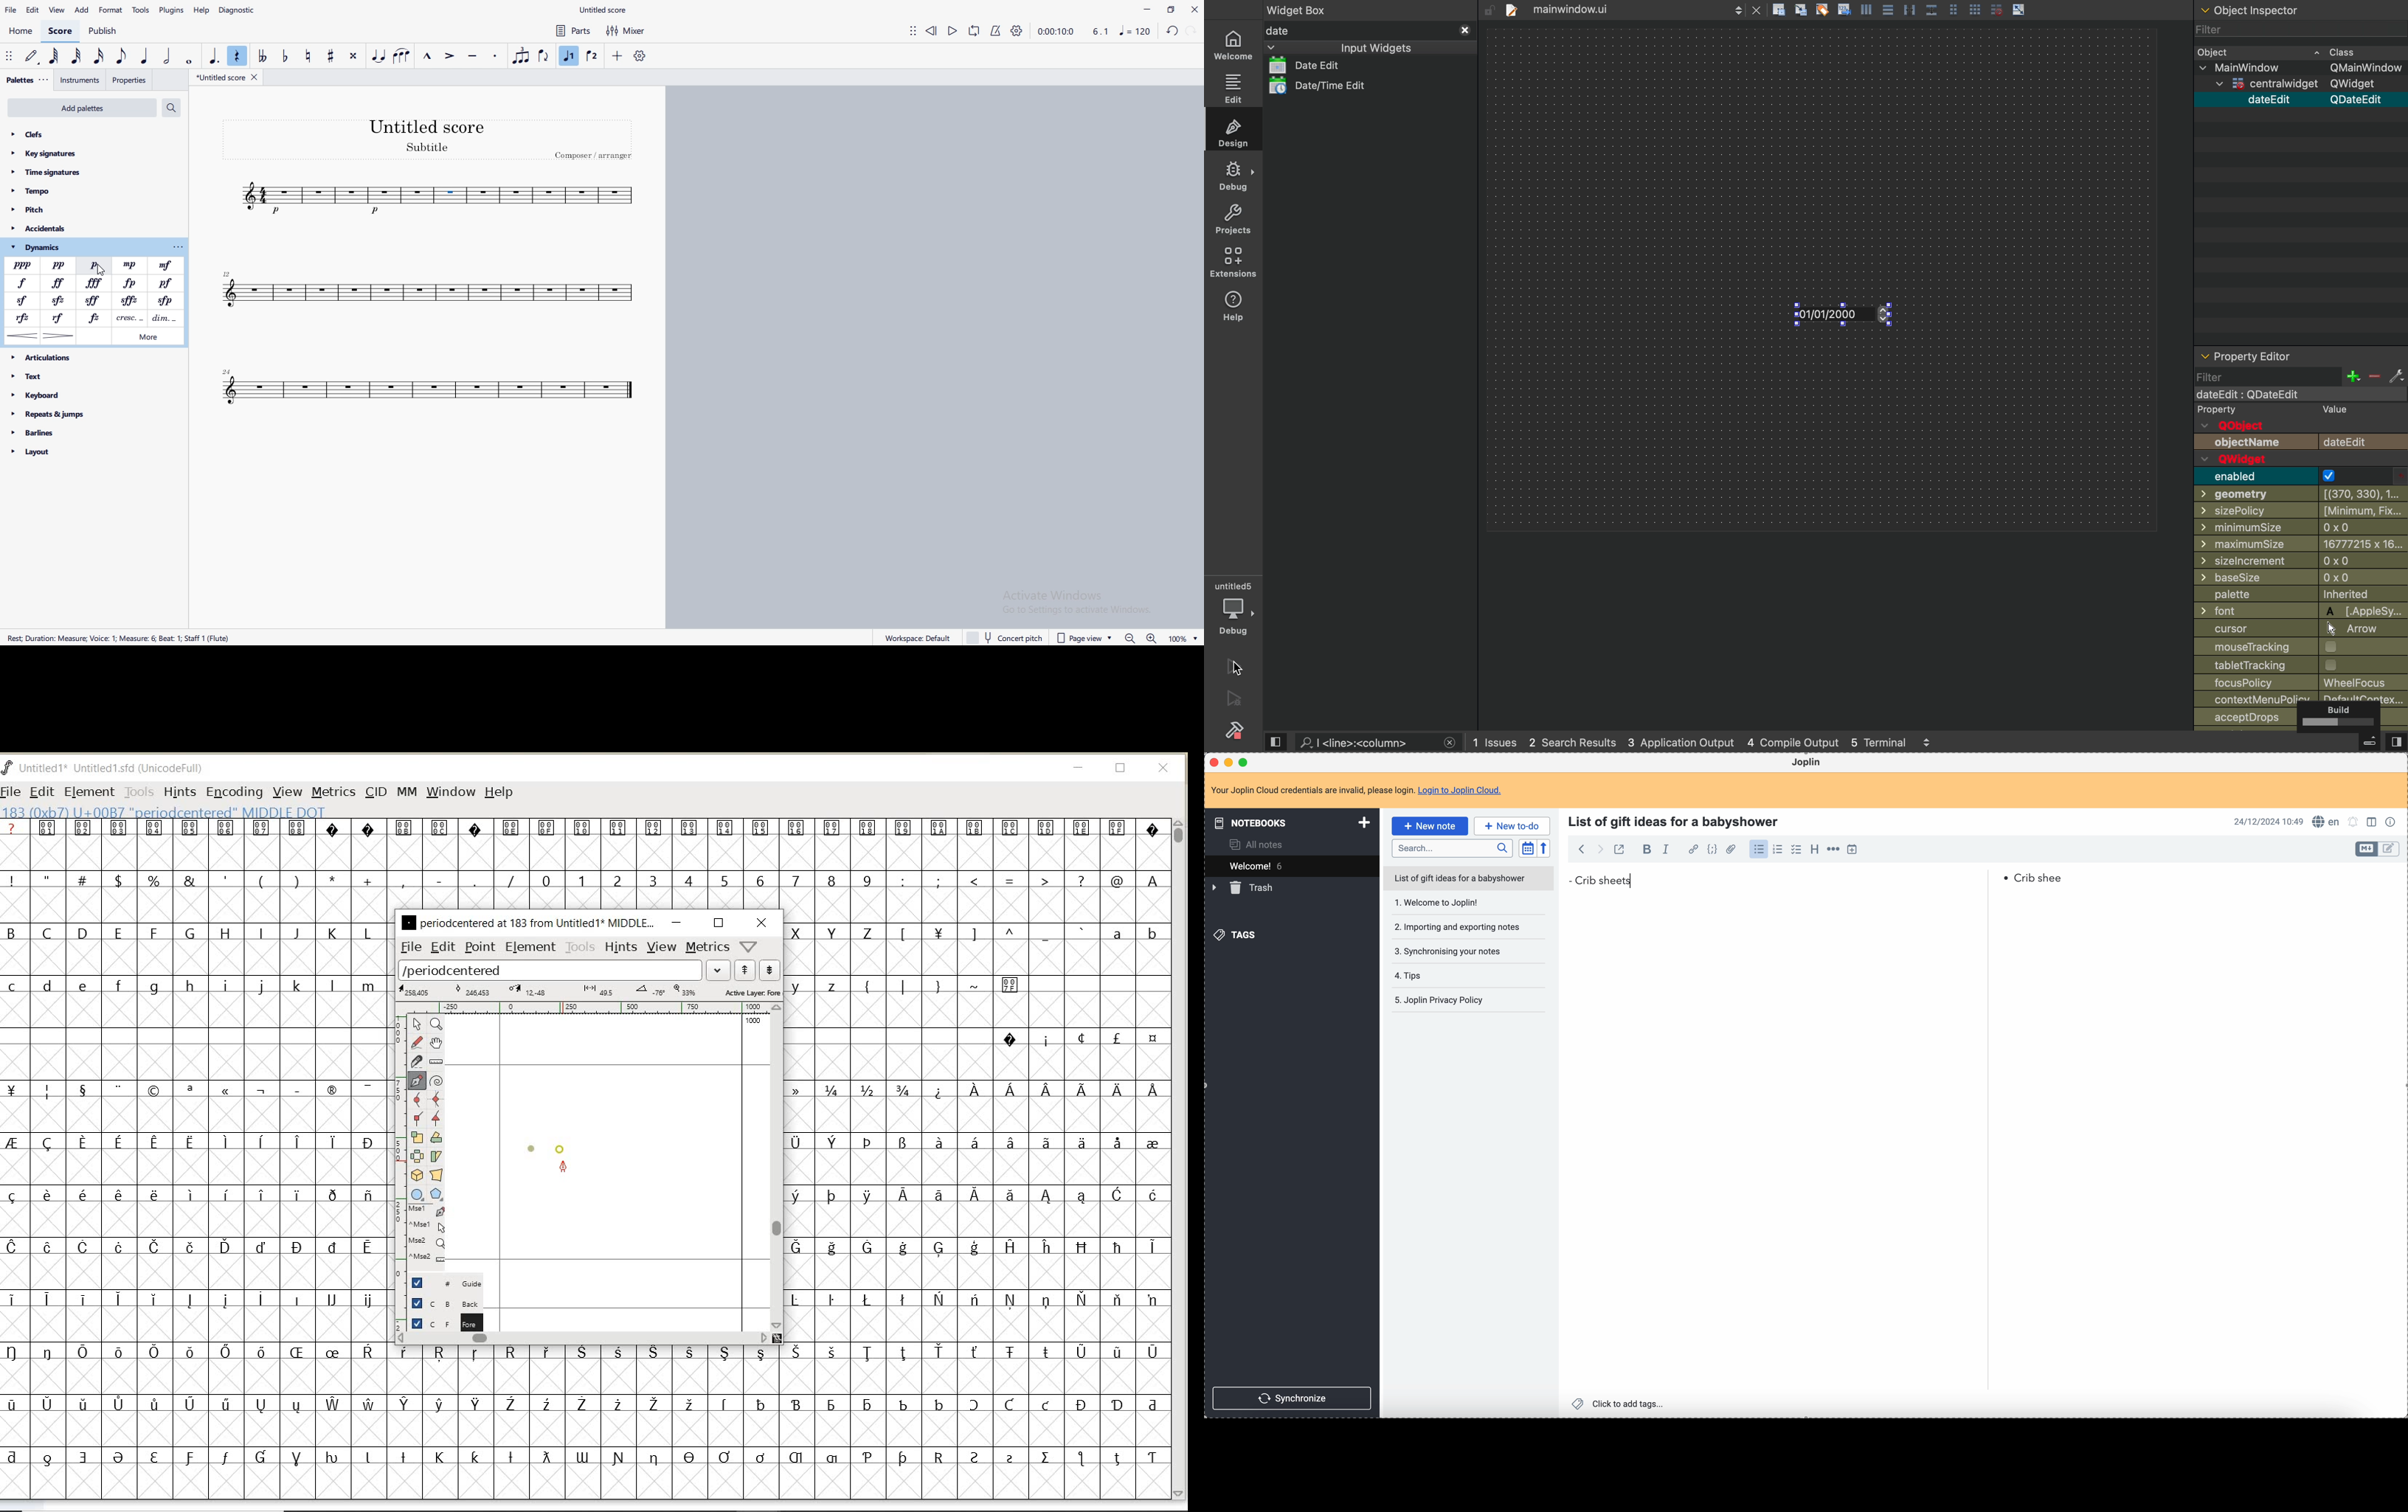 The image size is (2408, 1512). I want to click on click to add tags, so click(1618, 1404).